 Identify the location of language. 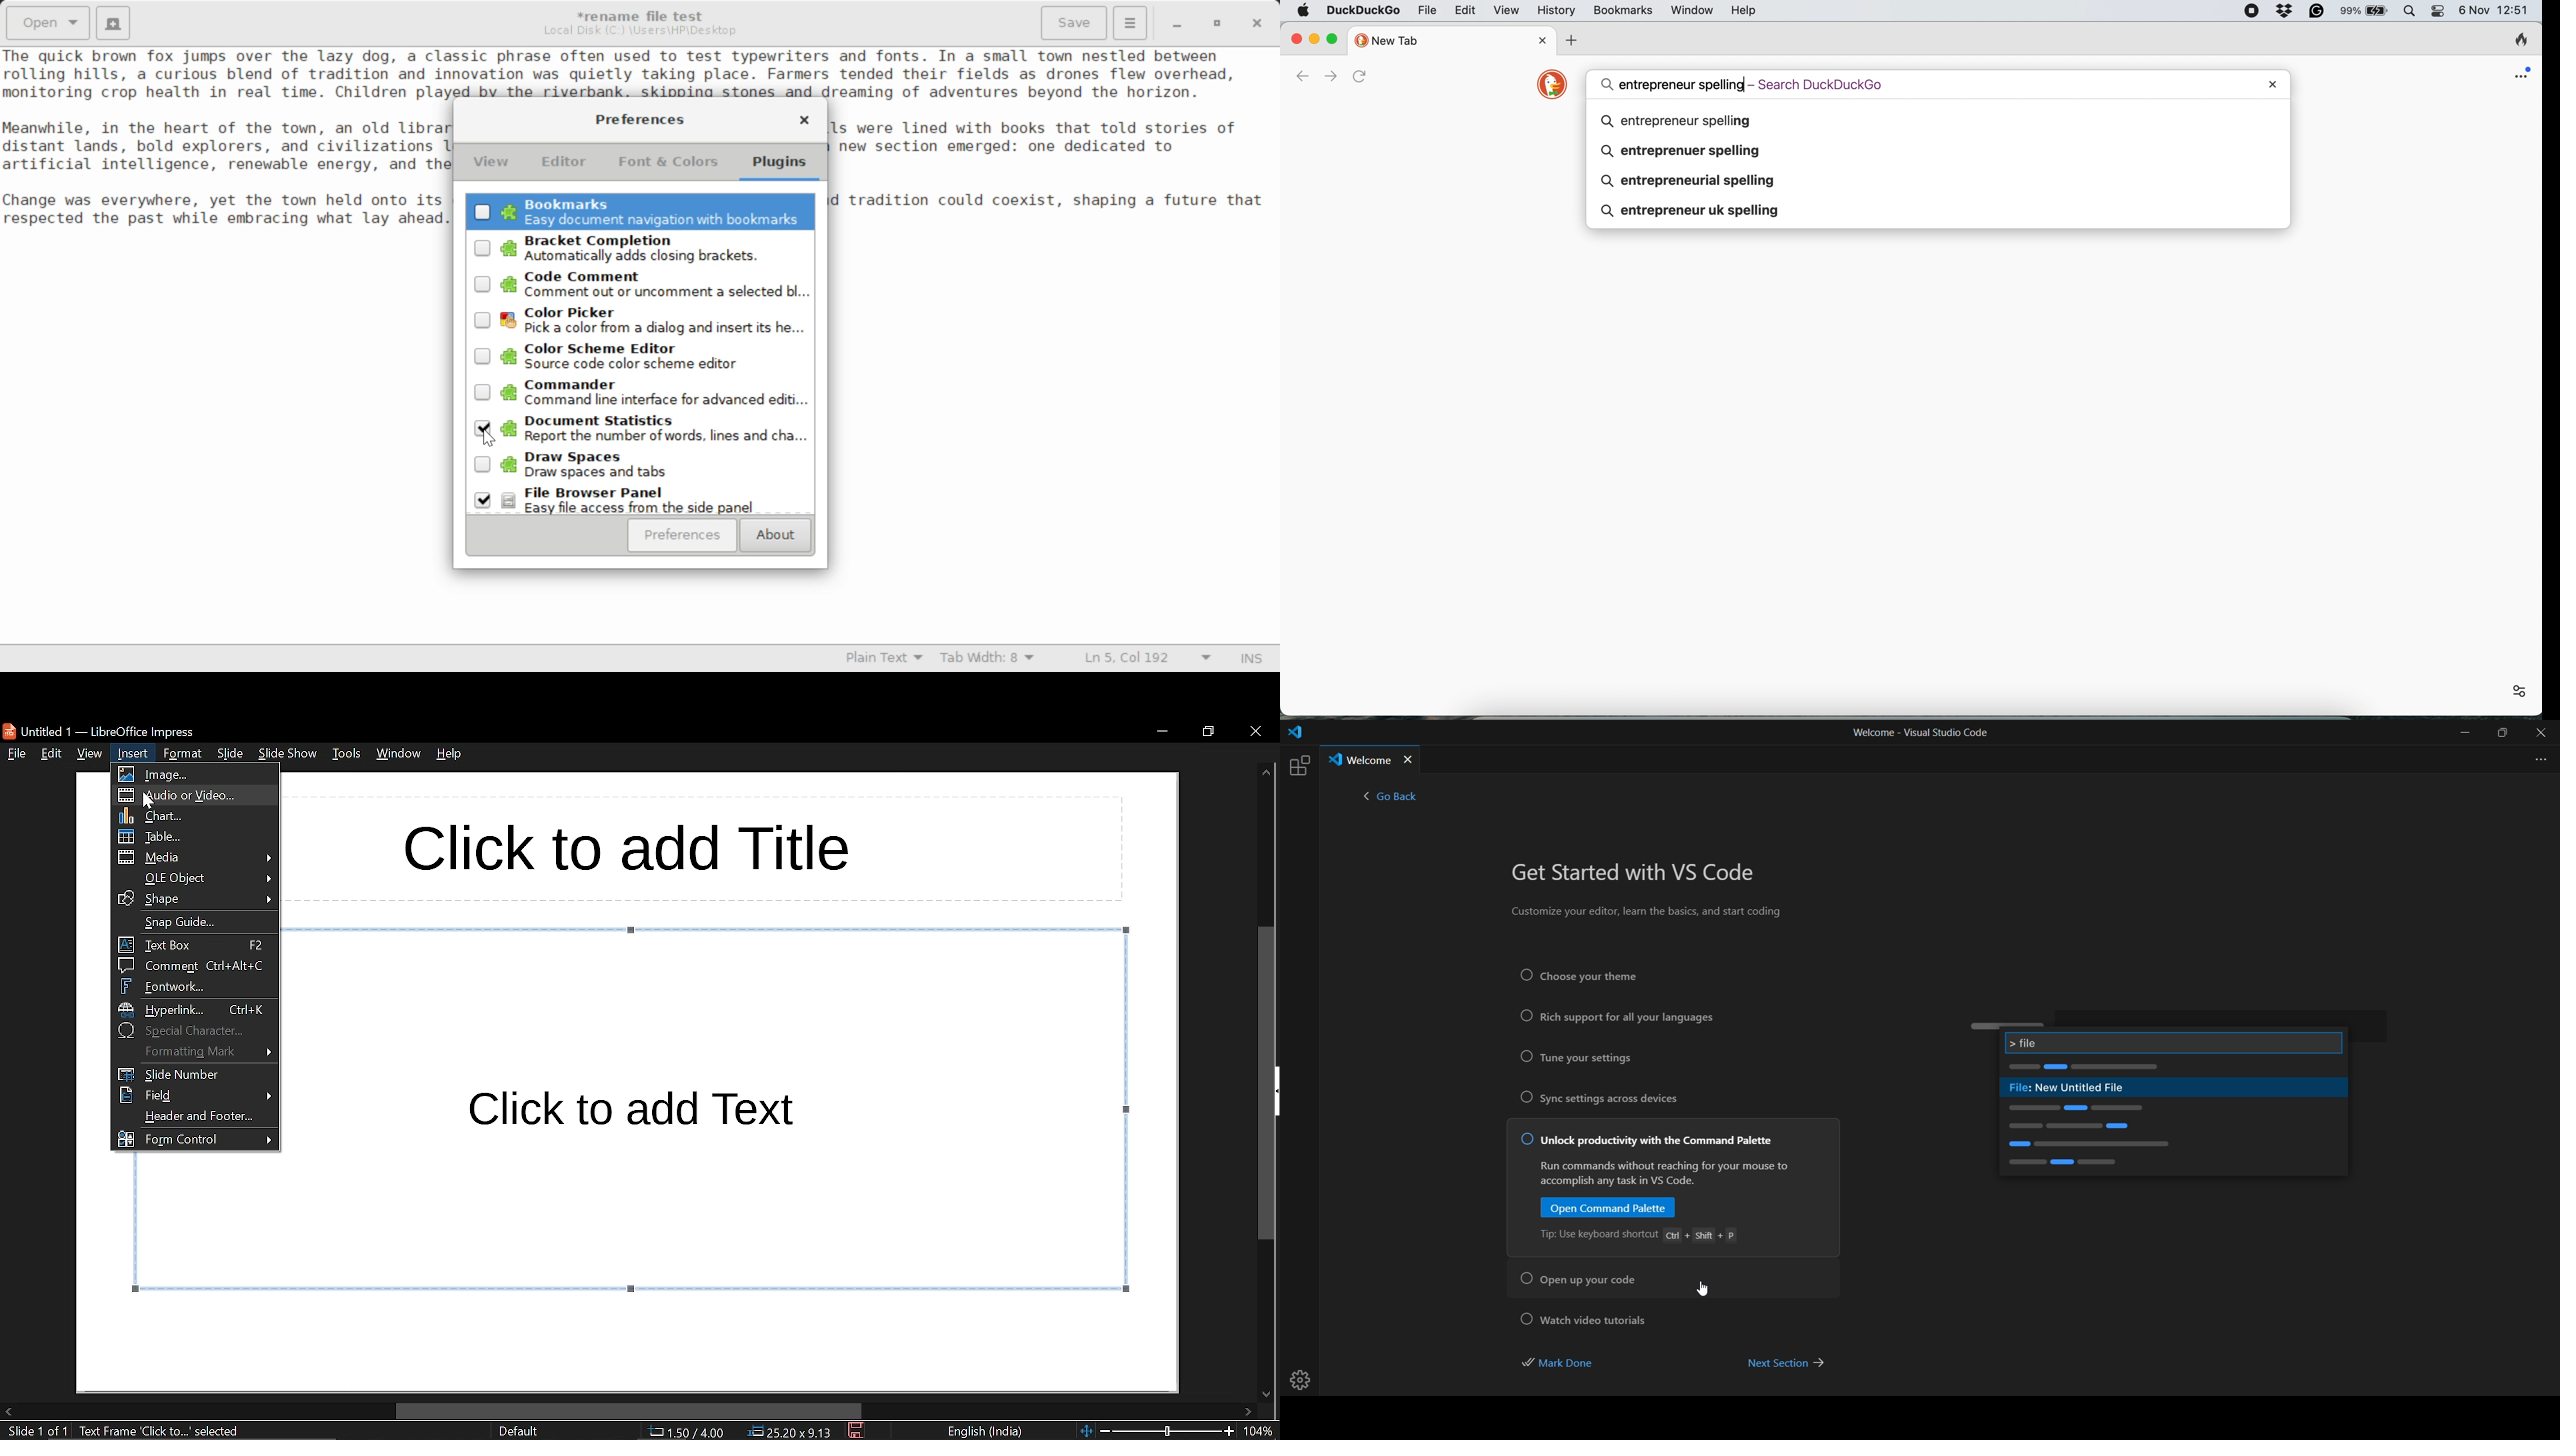
(986, 1432).